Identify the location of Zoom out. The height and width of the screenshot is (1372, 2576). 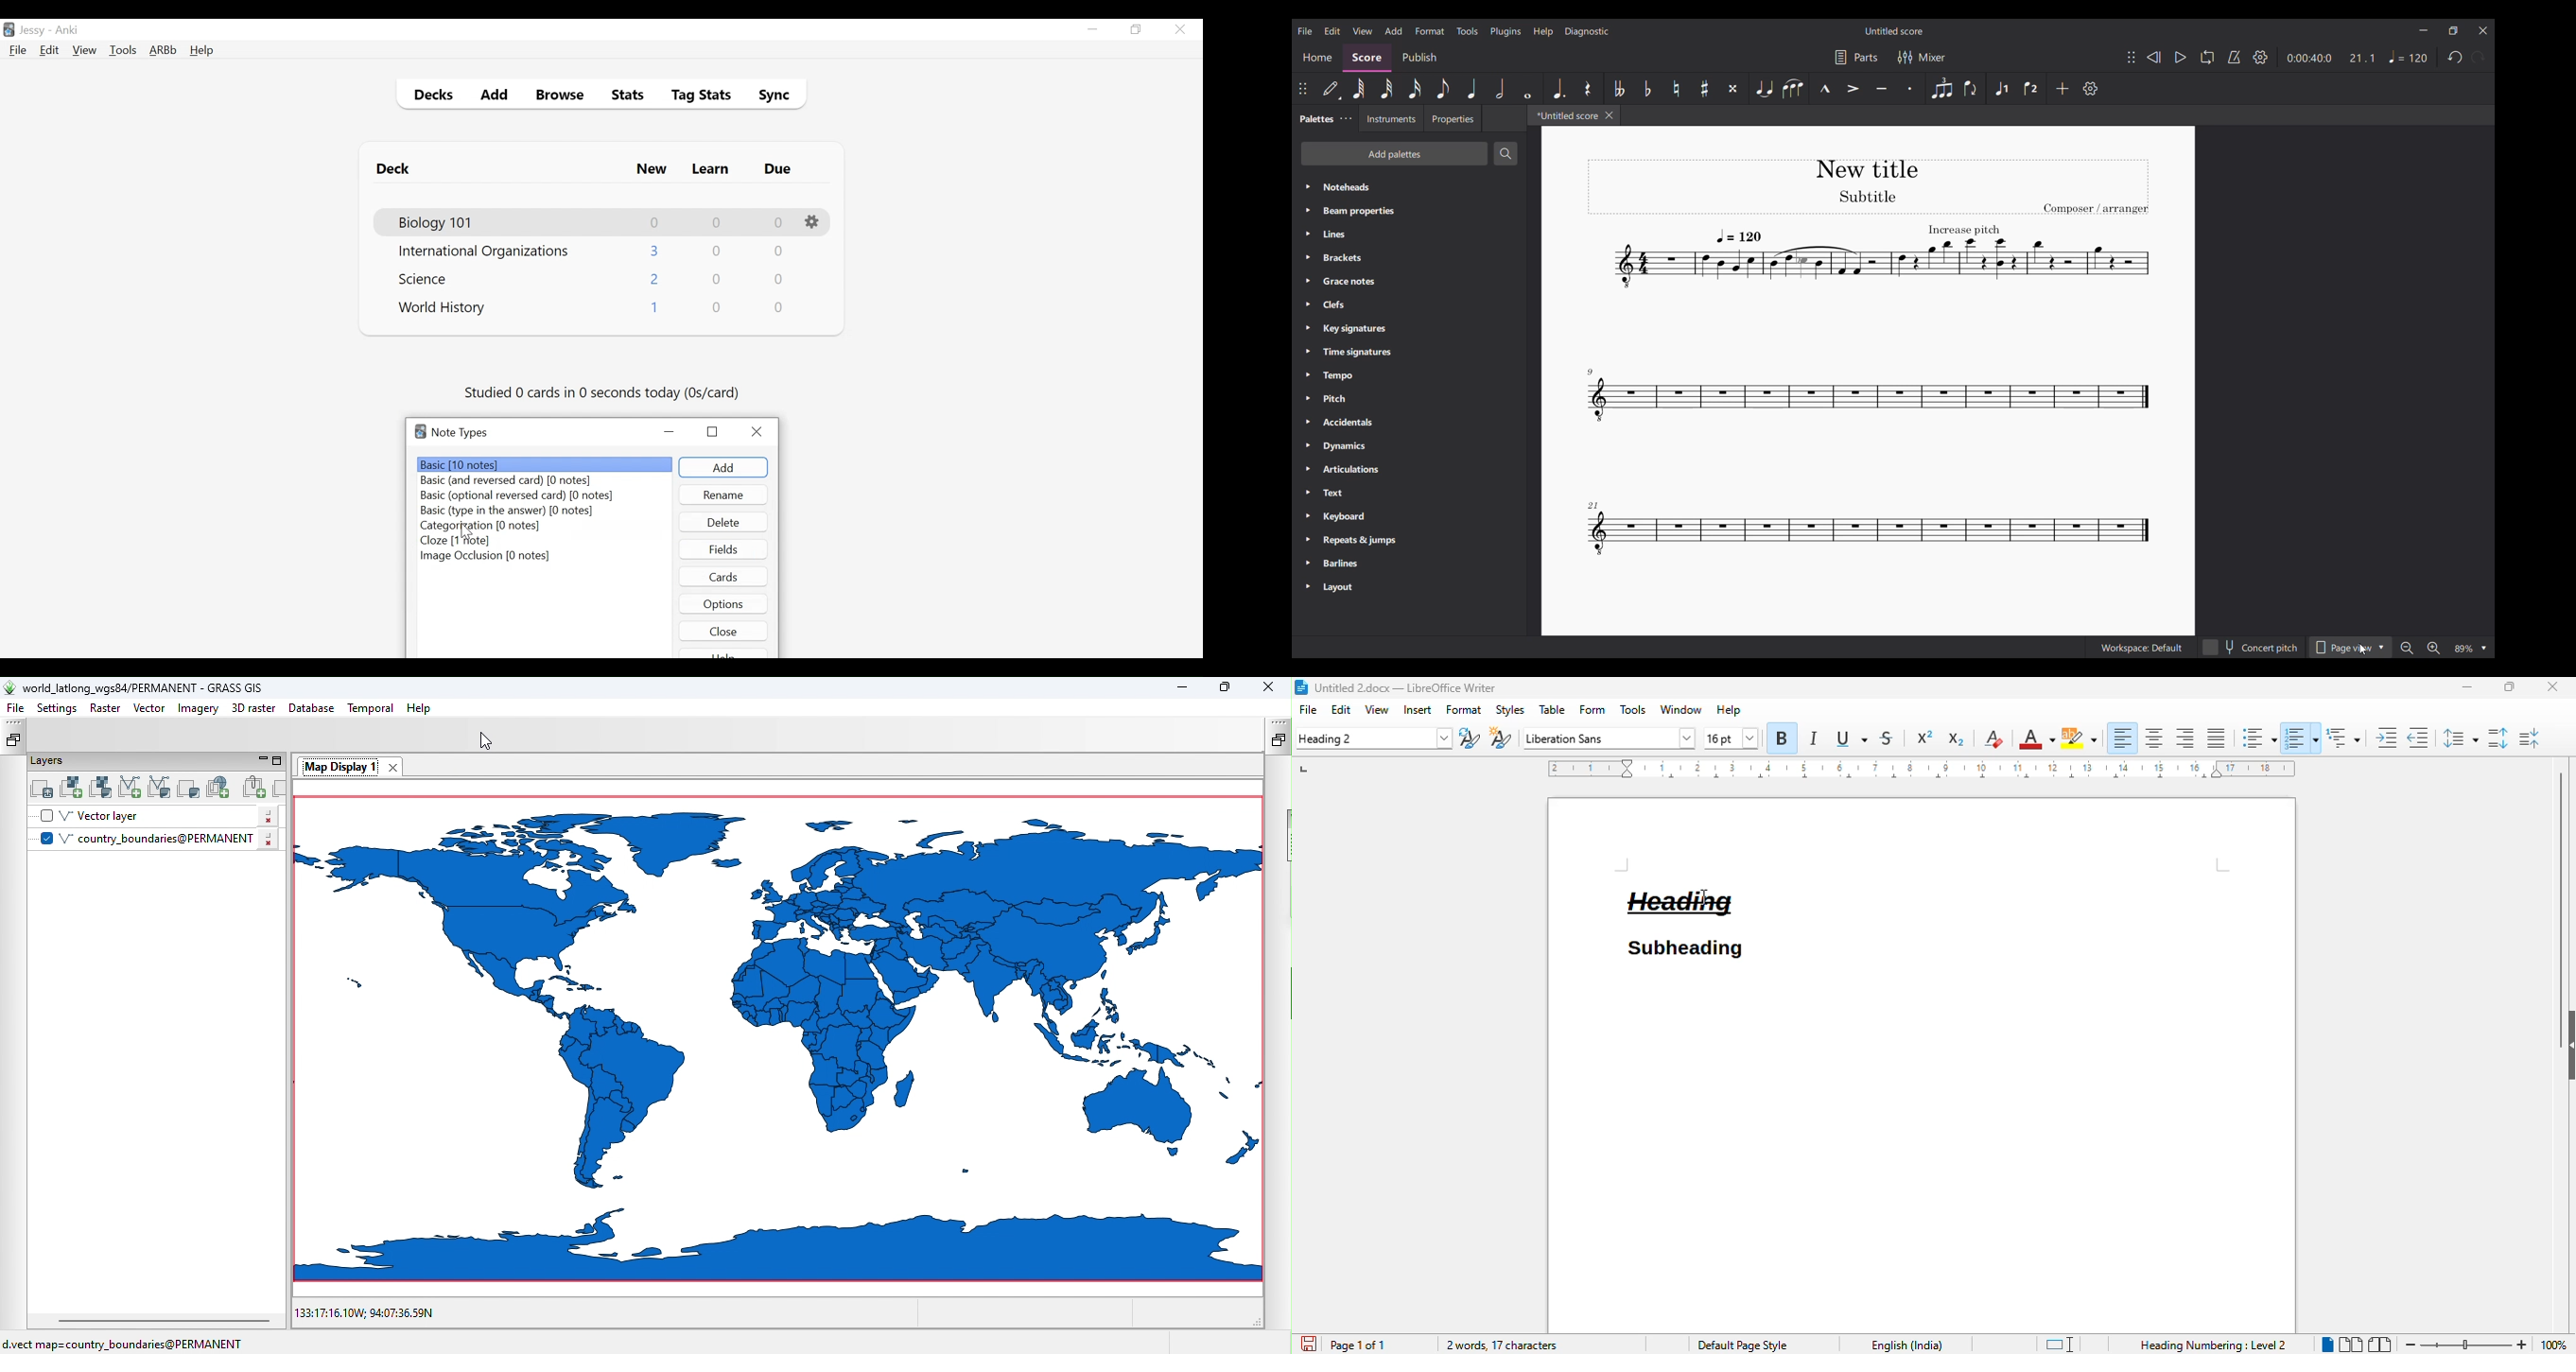
(2407, 648).